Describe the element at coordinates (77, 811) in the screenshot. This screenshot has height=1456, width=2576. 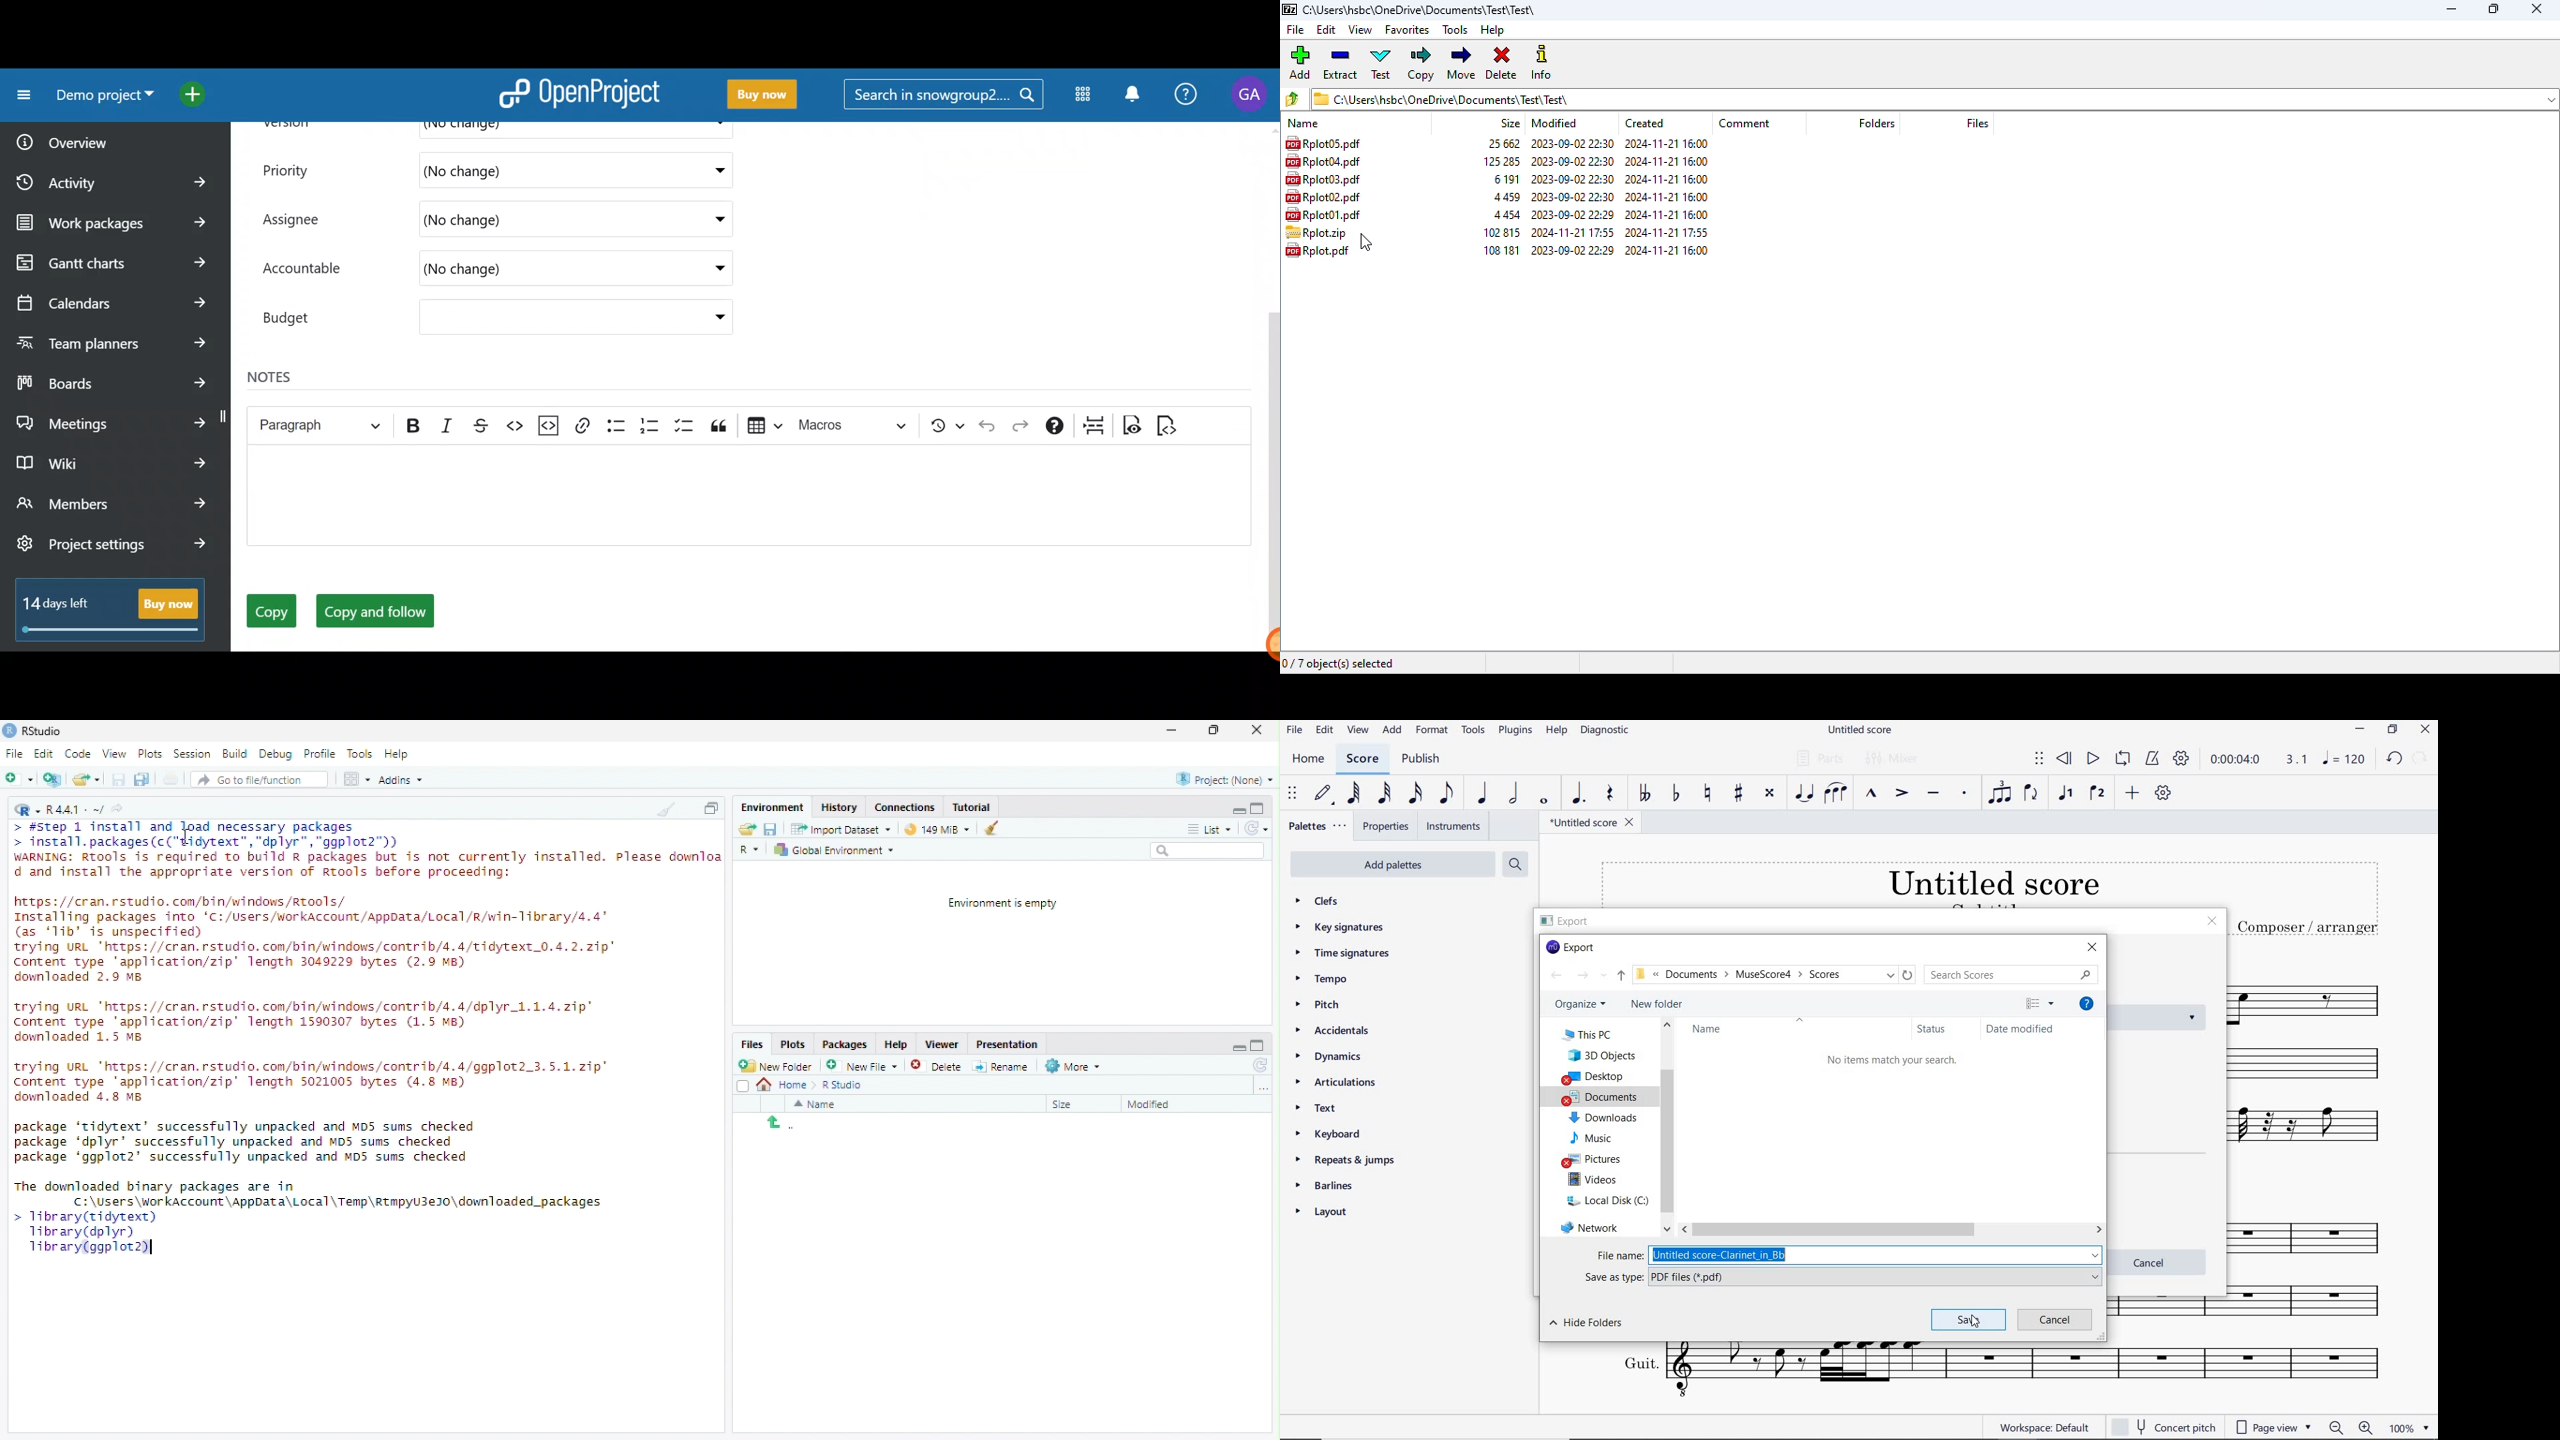
I see `R4.4.1 ~/` at that location.